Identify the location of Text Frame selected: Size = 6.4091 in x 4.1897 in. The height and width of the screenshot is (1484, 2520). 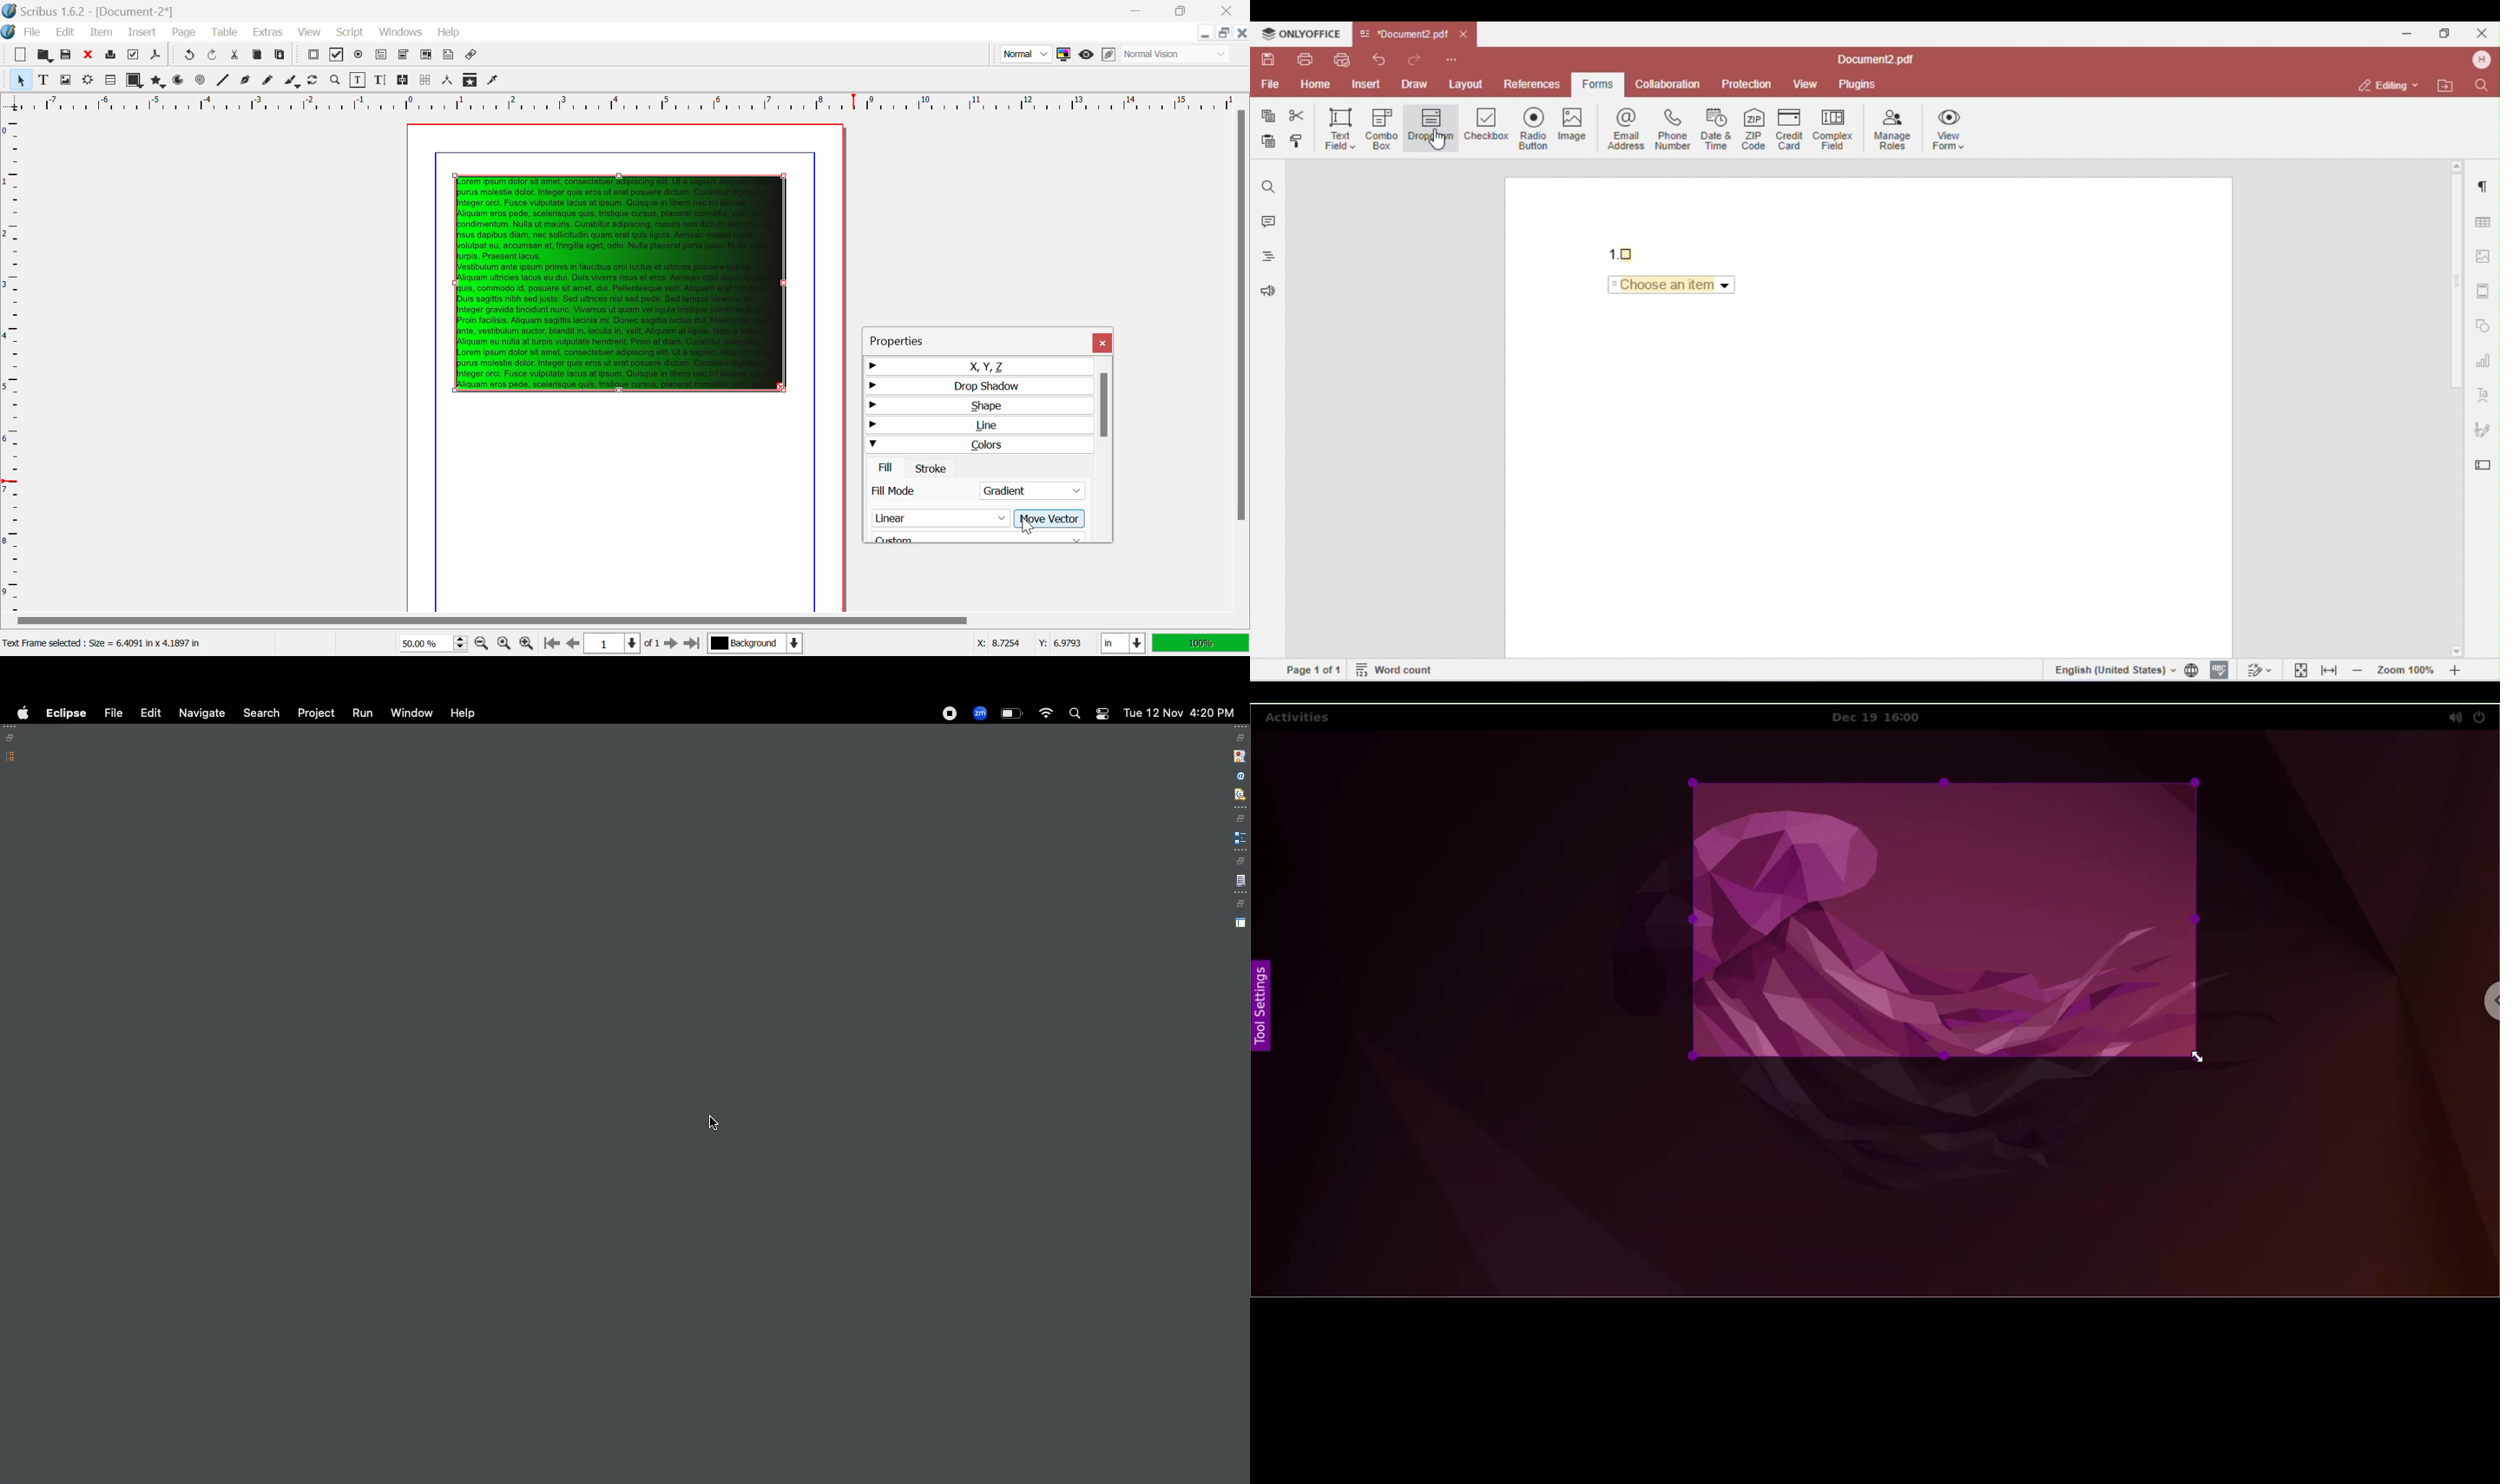
(105, 644).